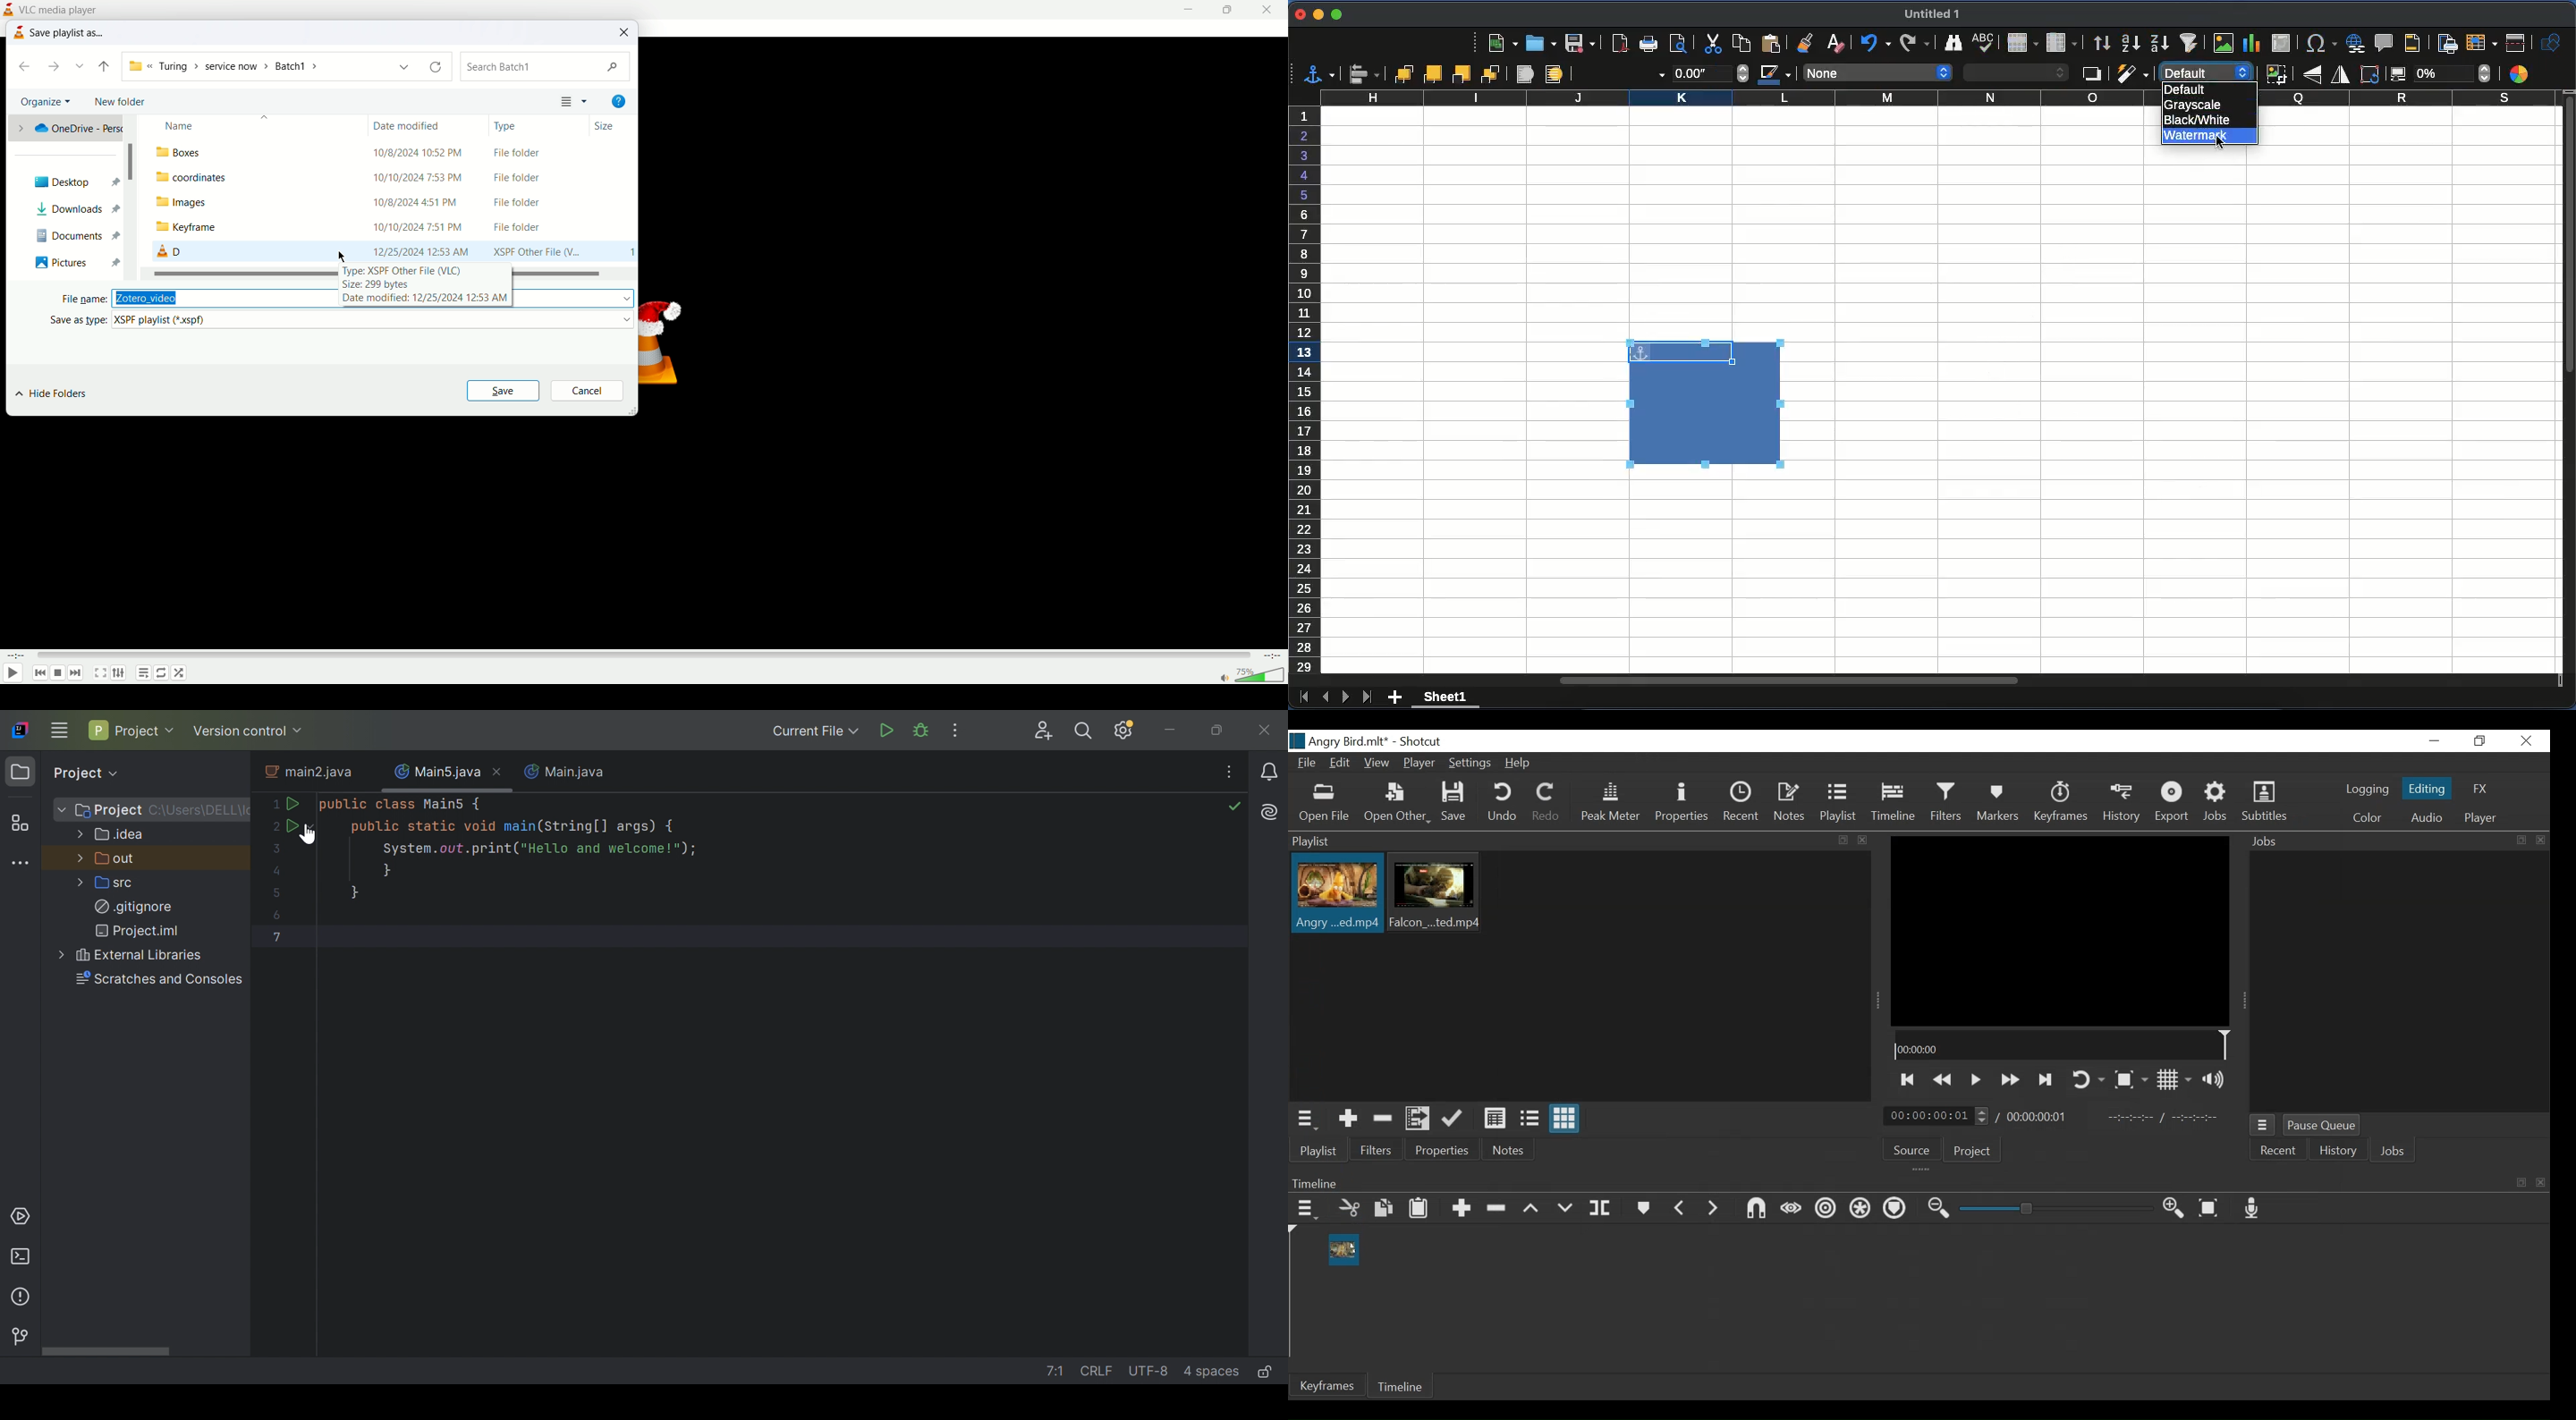 The image size is (2576, 1428). I want to click on search, so click(546, 67).